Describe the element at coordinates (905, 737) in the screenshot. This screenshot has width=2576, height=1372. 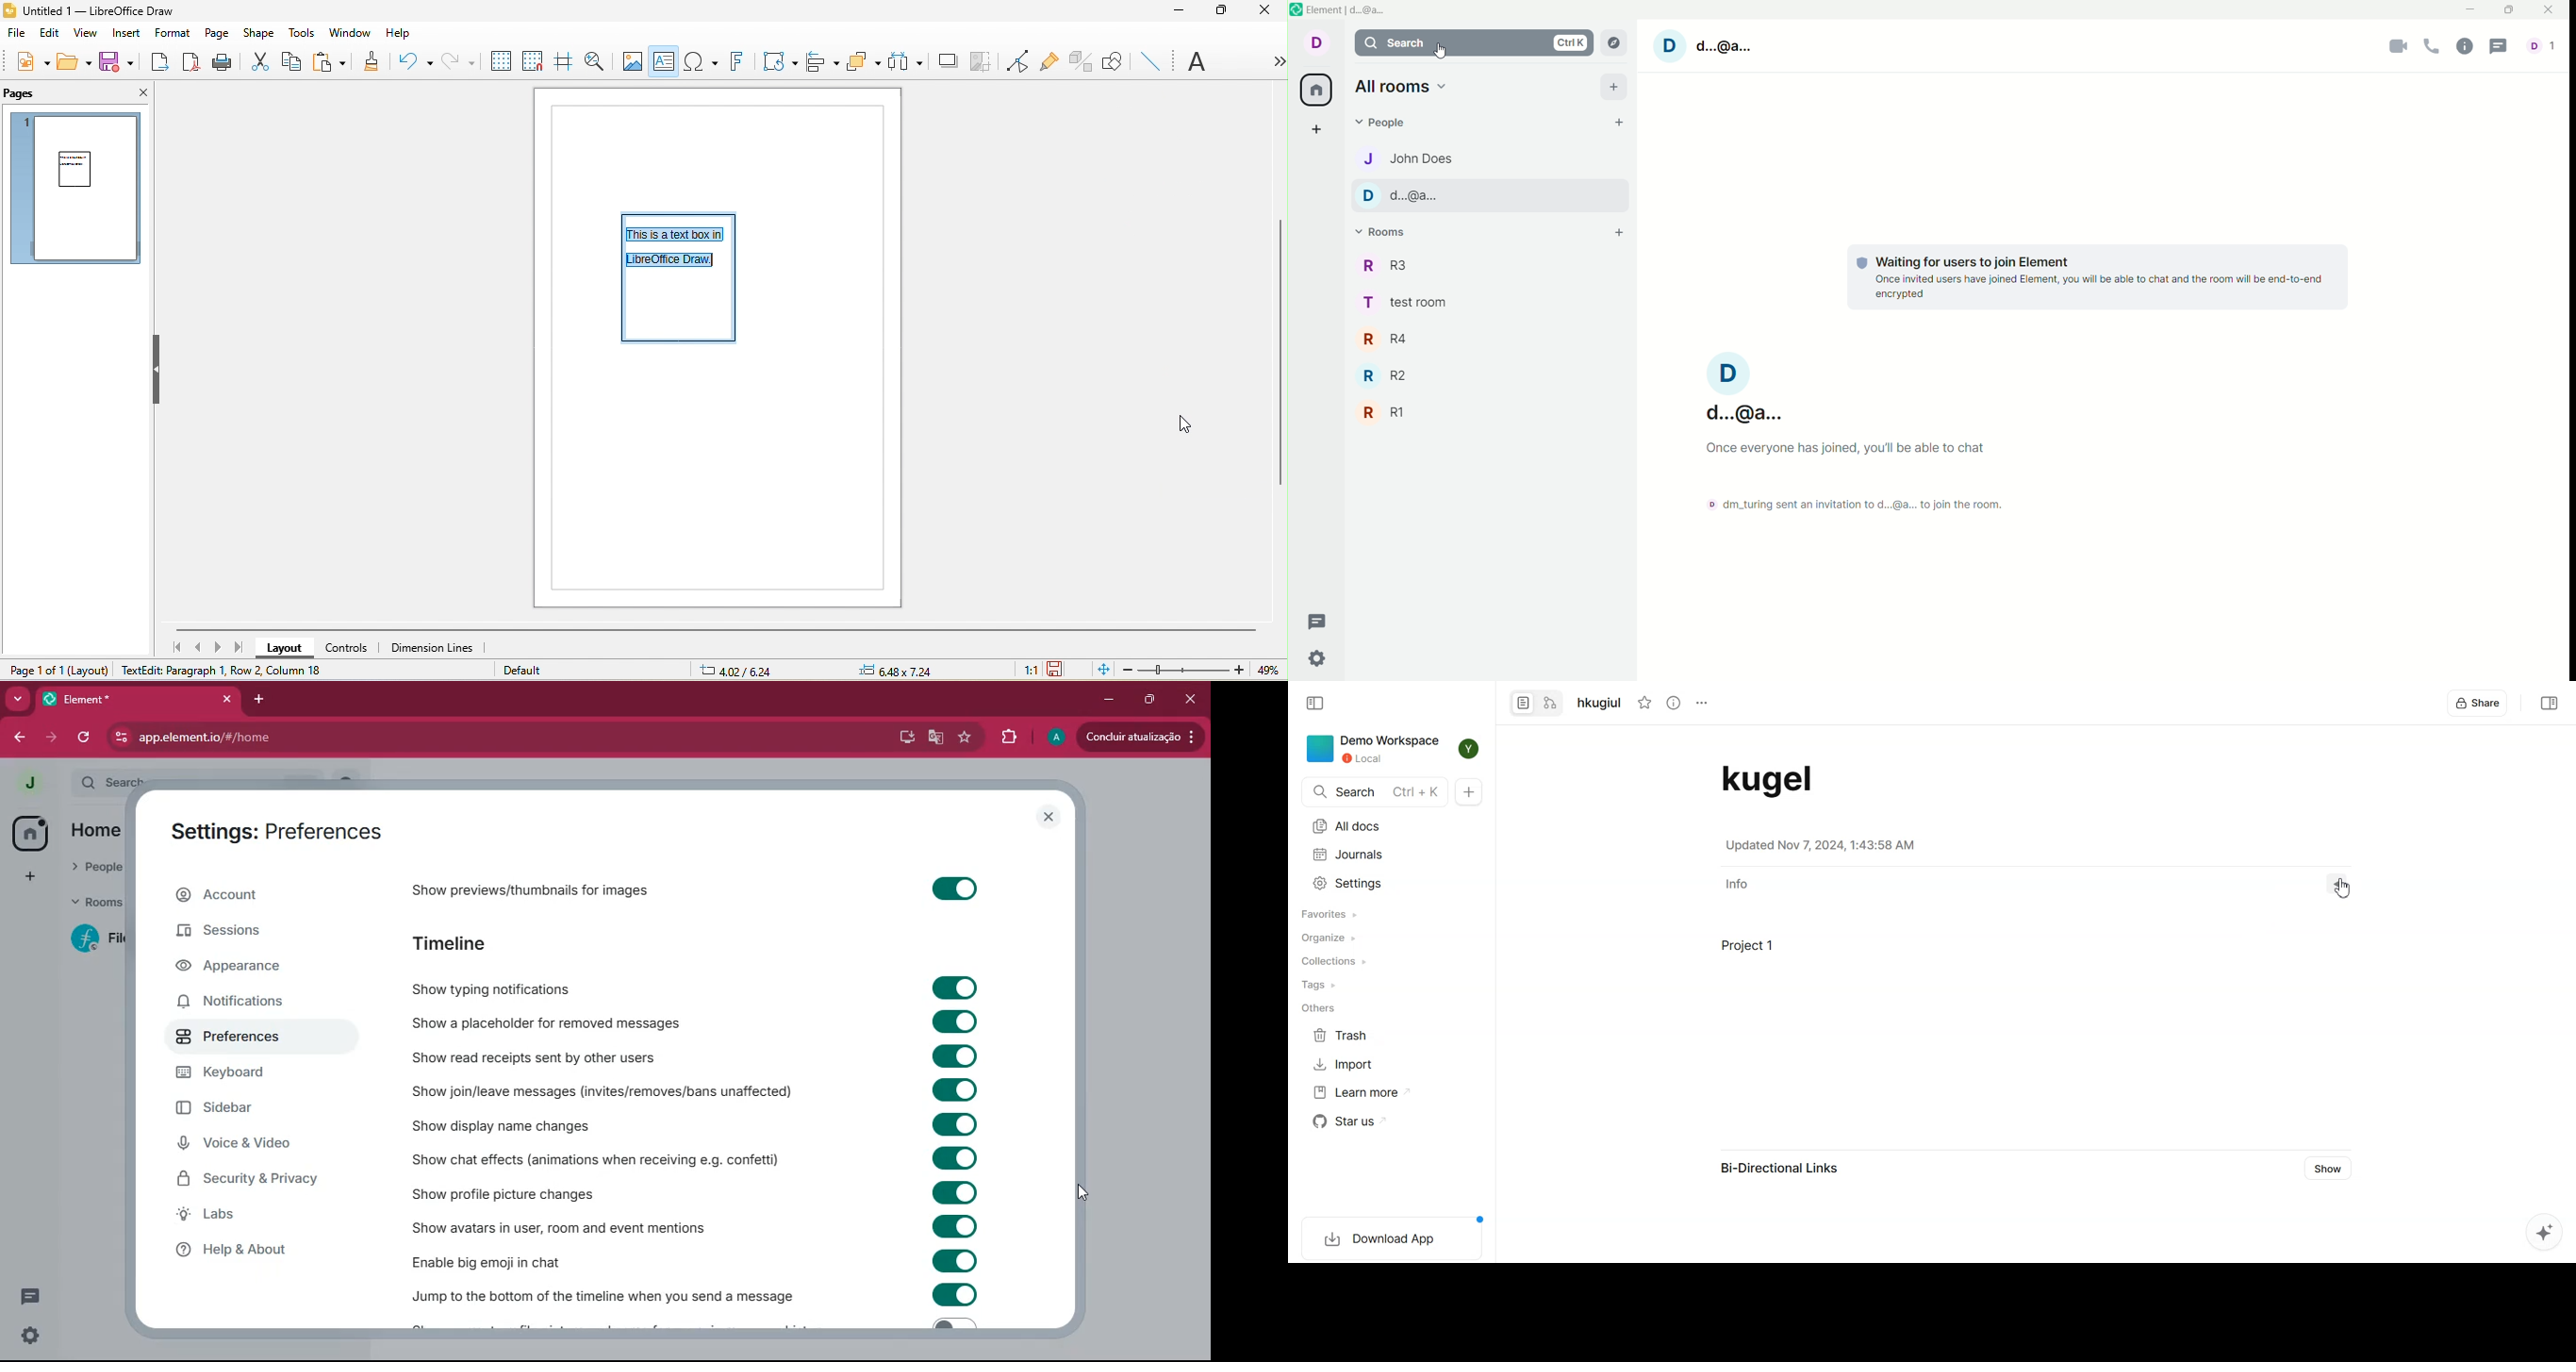
I see `desktop` at that location.